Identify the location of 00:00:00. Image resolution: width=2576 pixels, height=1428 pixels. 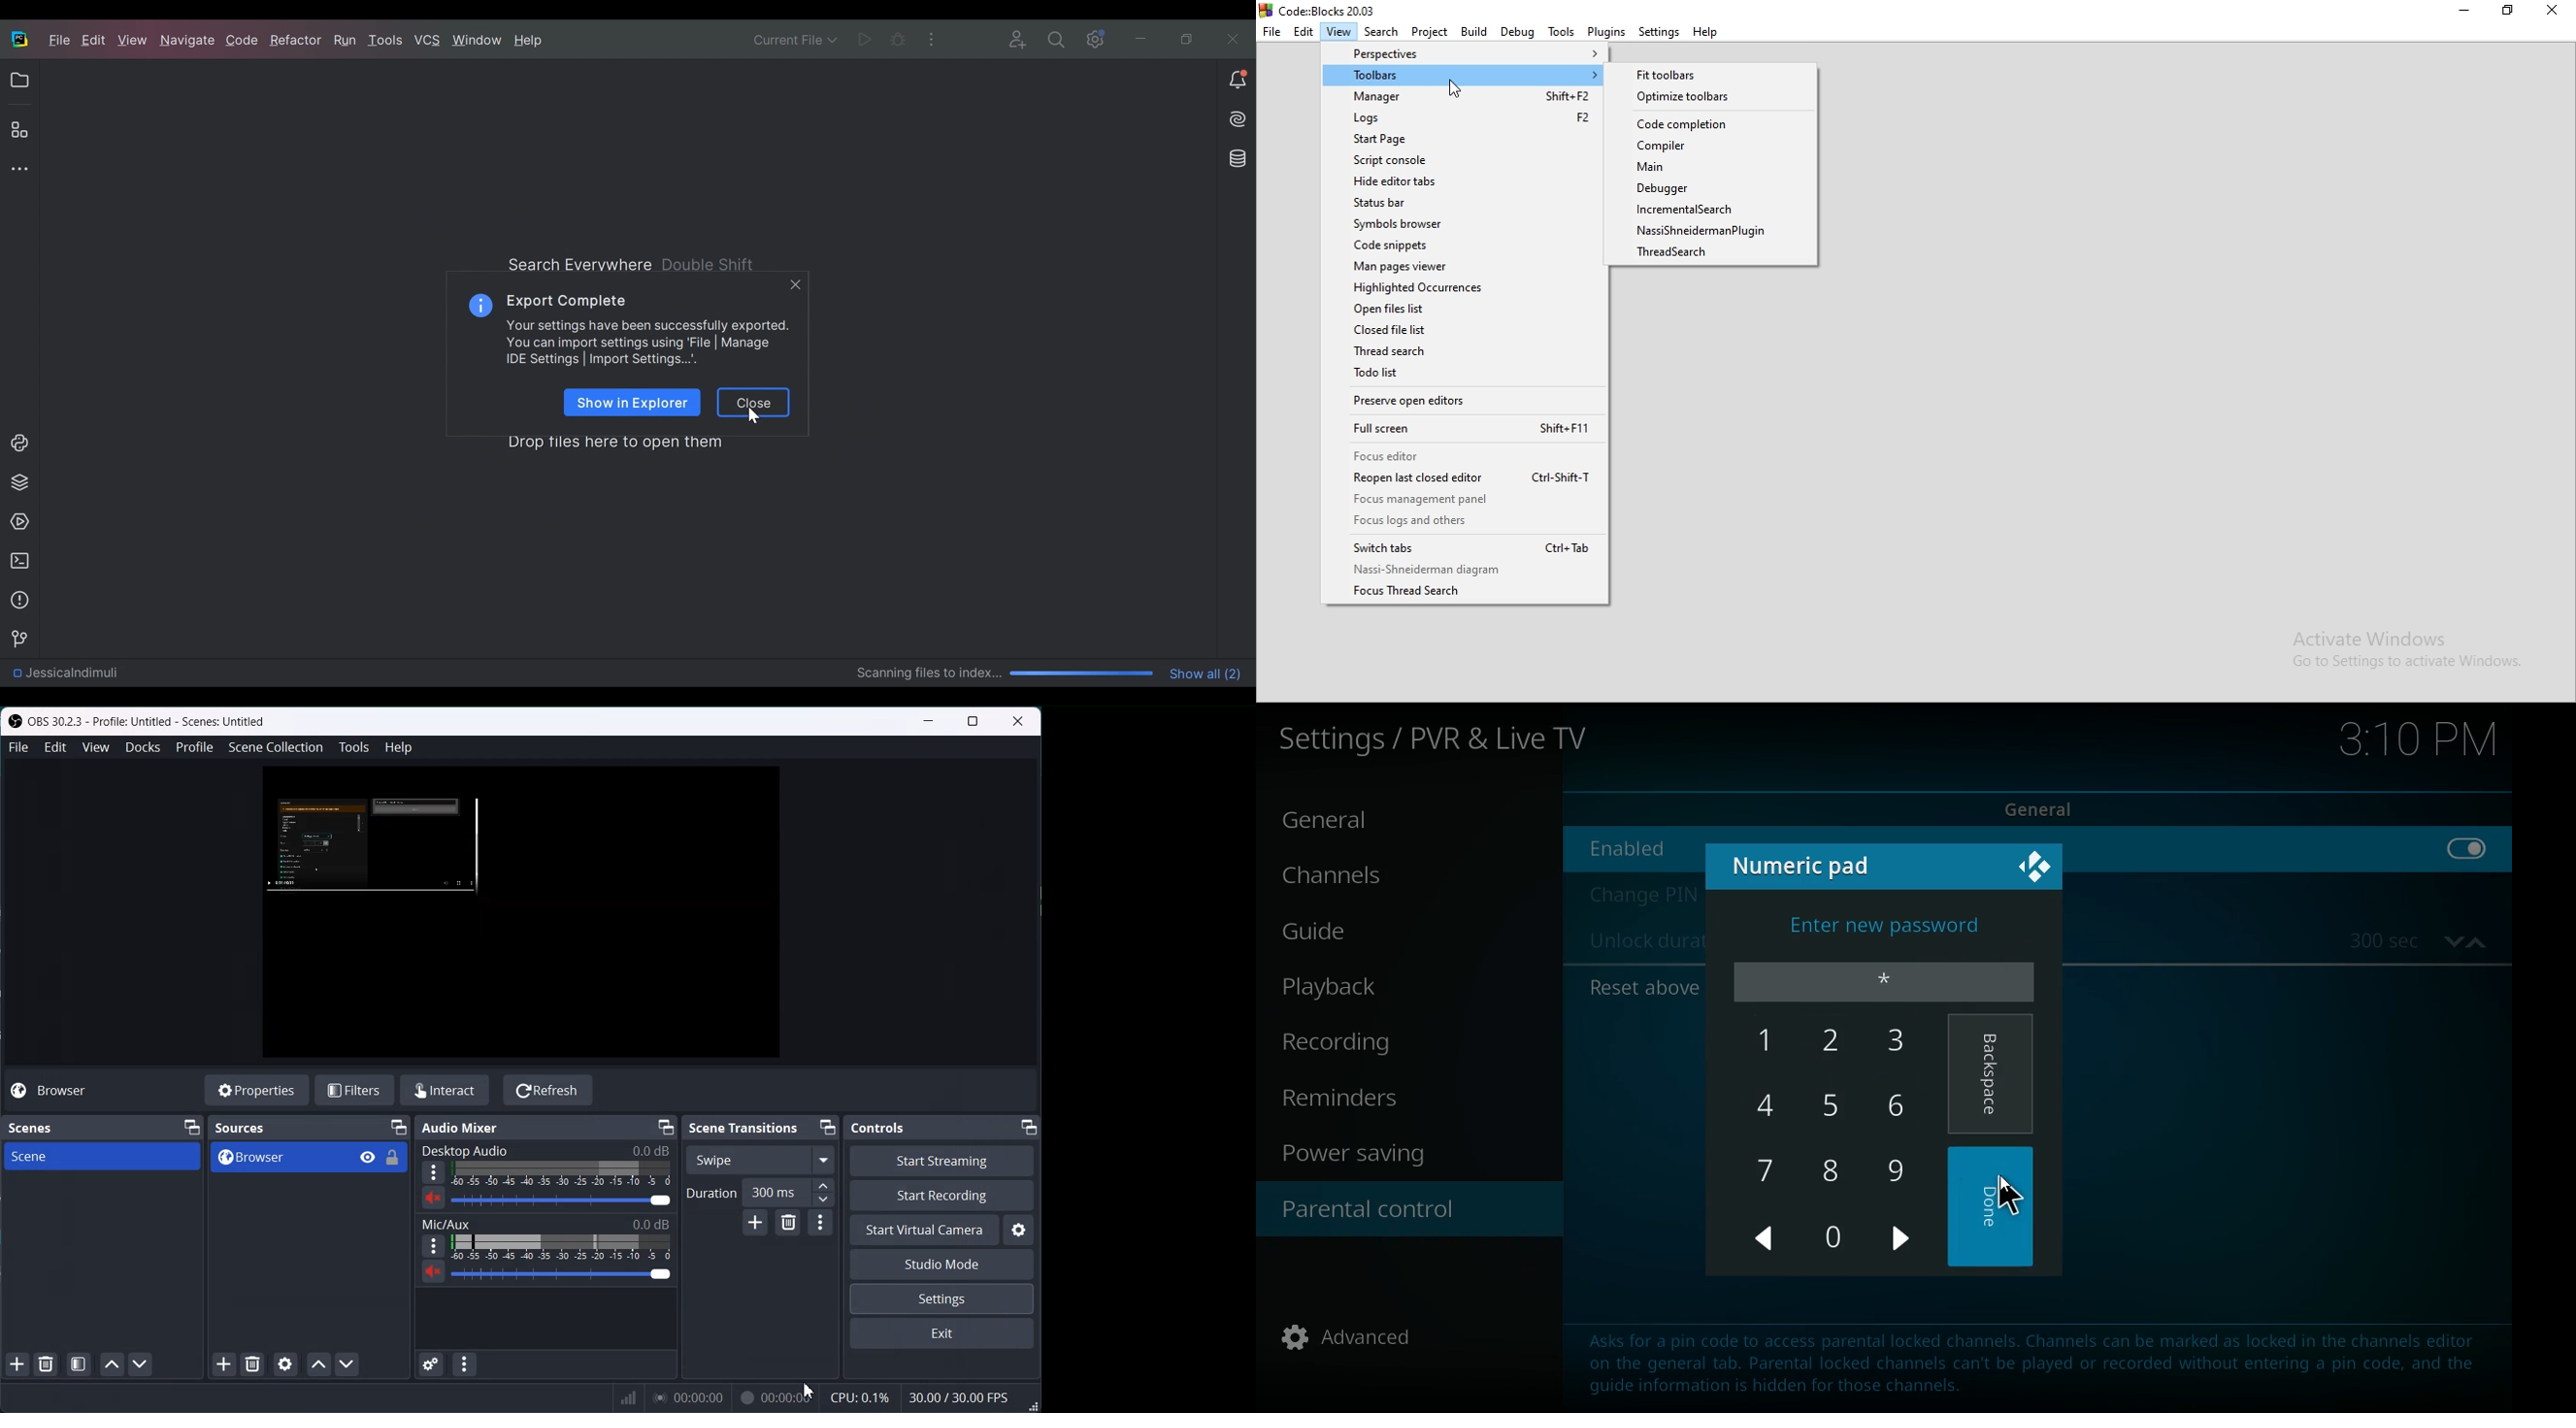
(688, 1395).